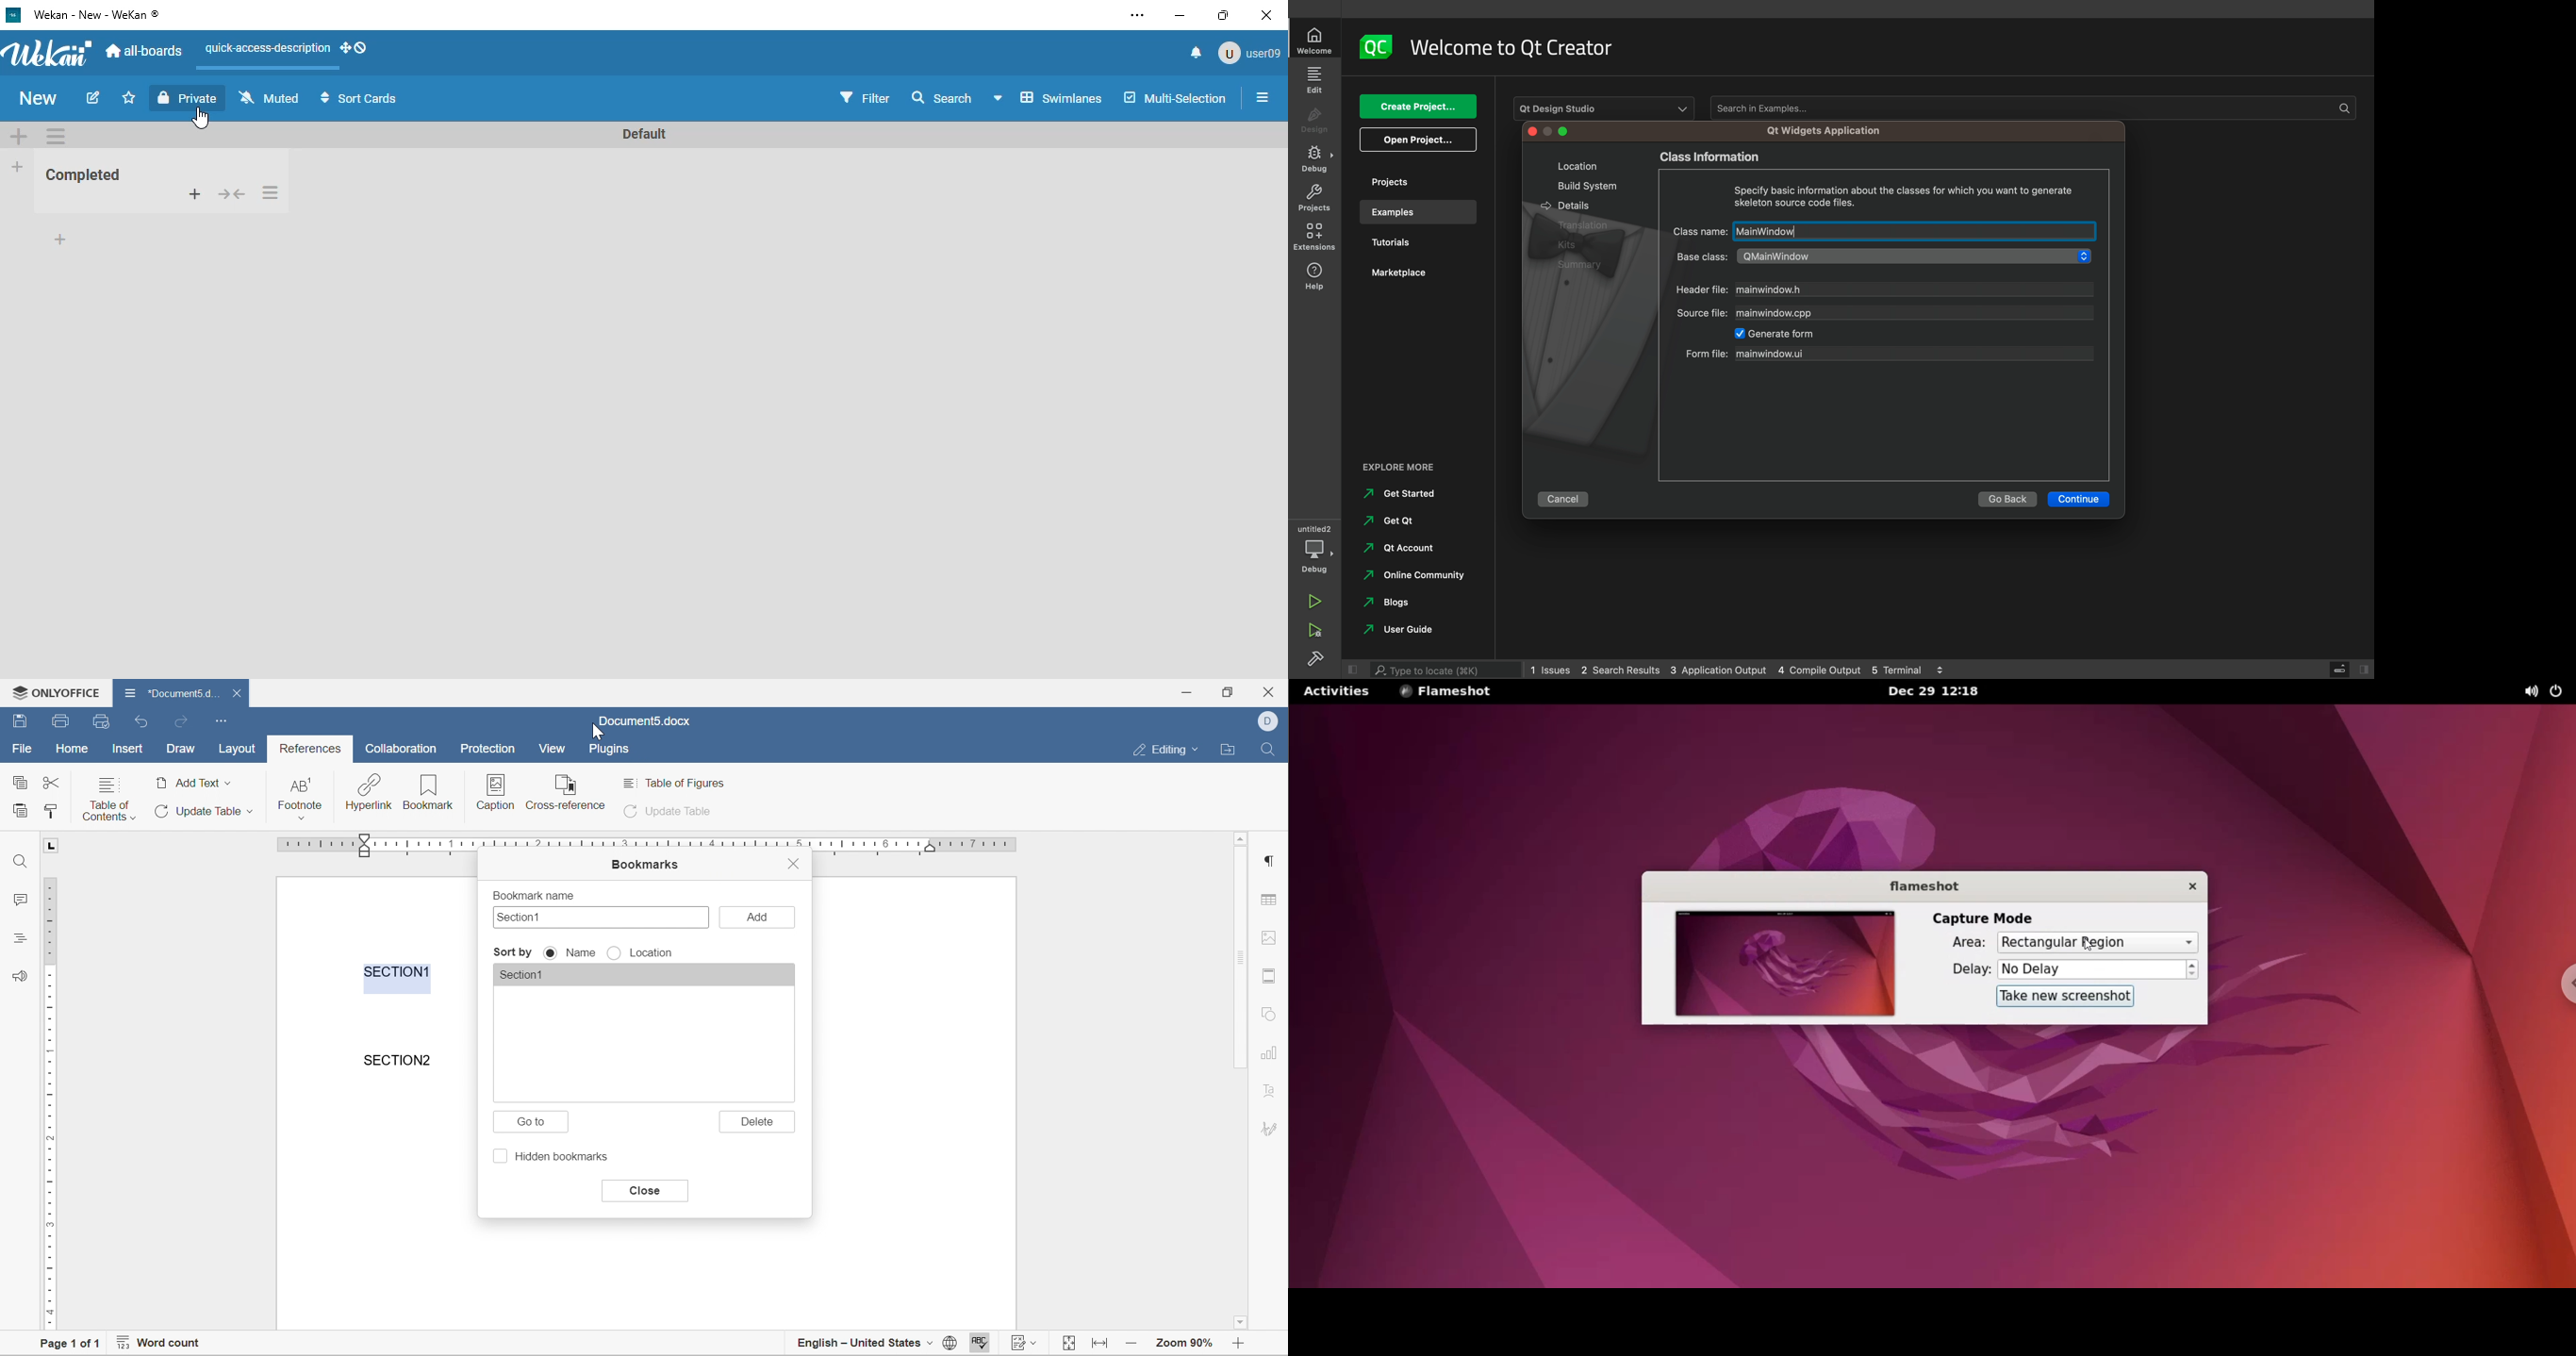  Describe the element at coordinates (1197, 52) in the screenshot. I see `notifications` at that location.